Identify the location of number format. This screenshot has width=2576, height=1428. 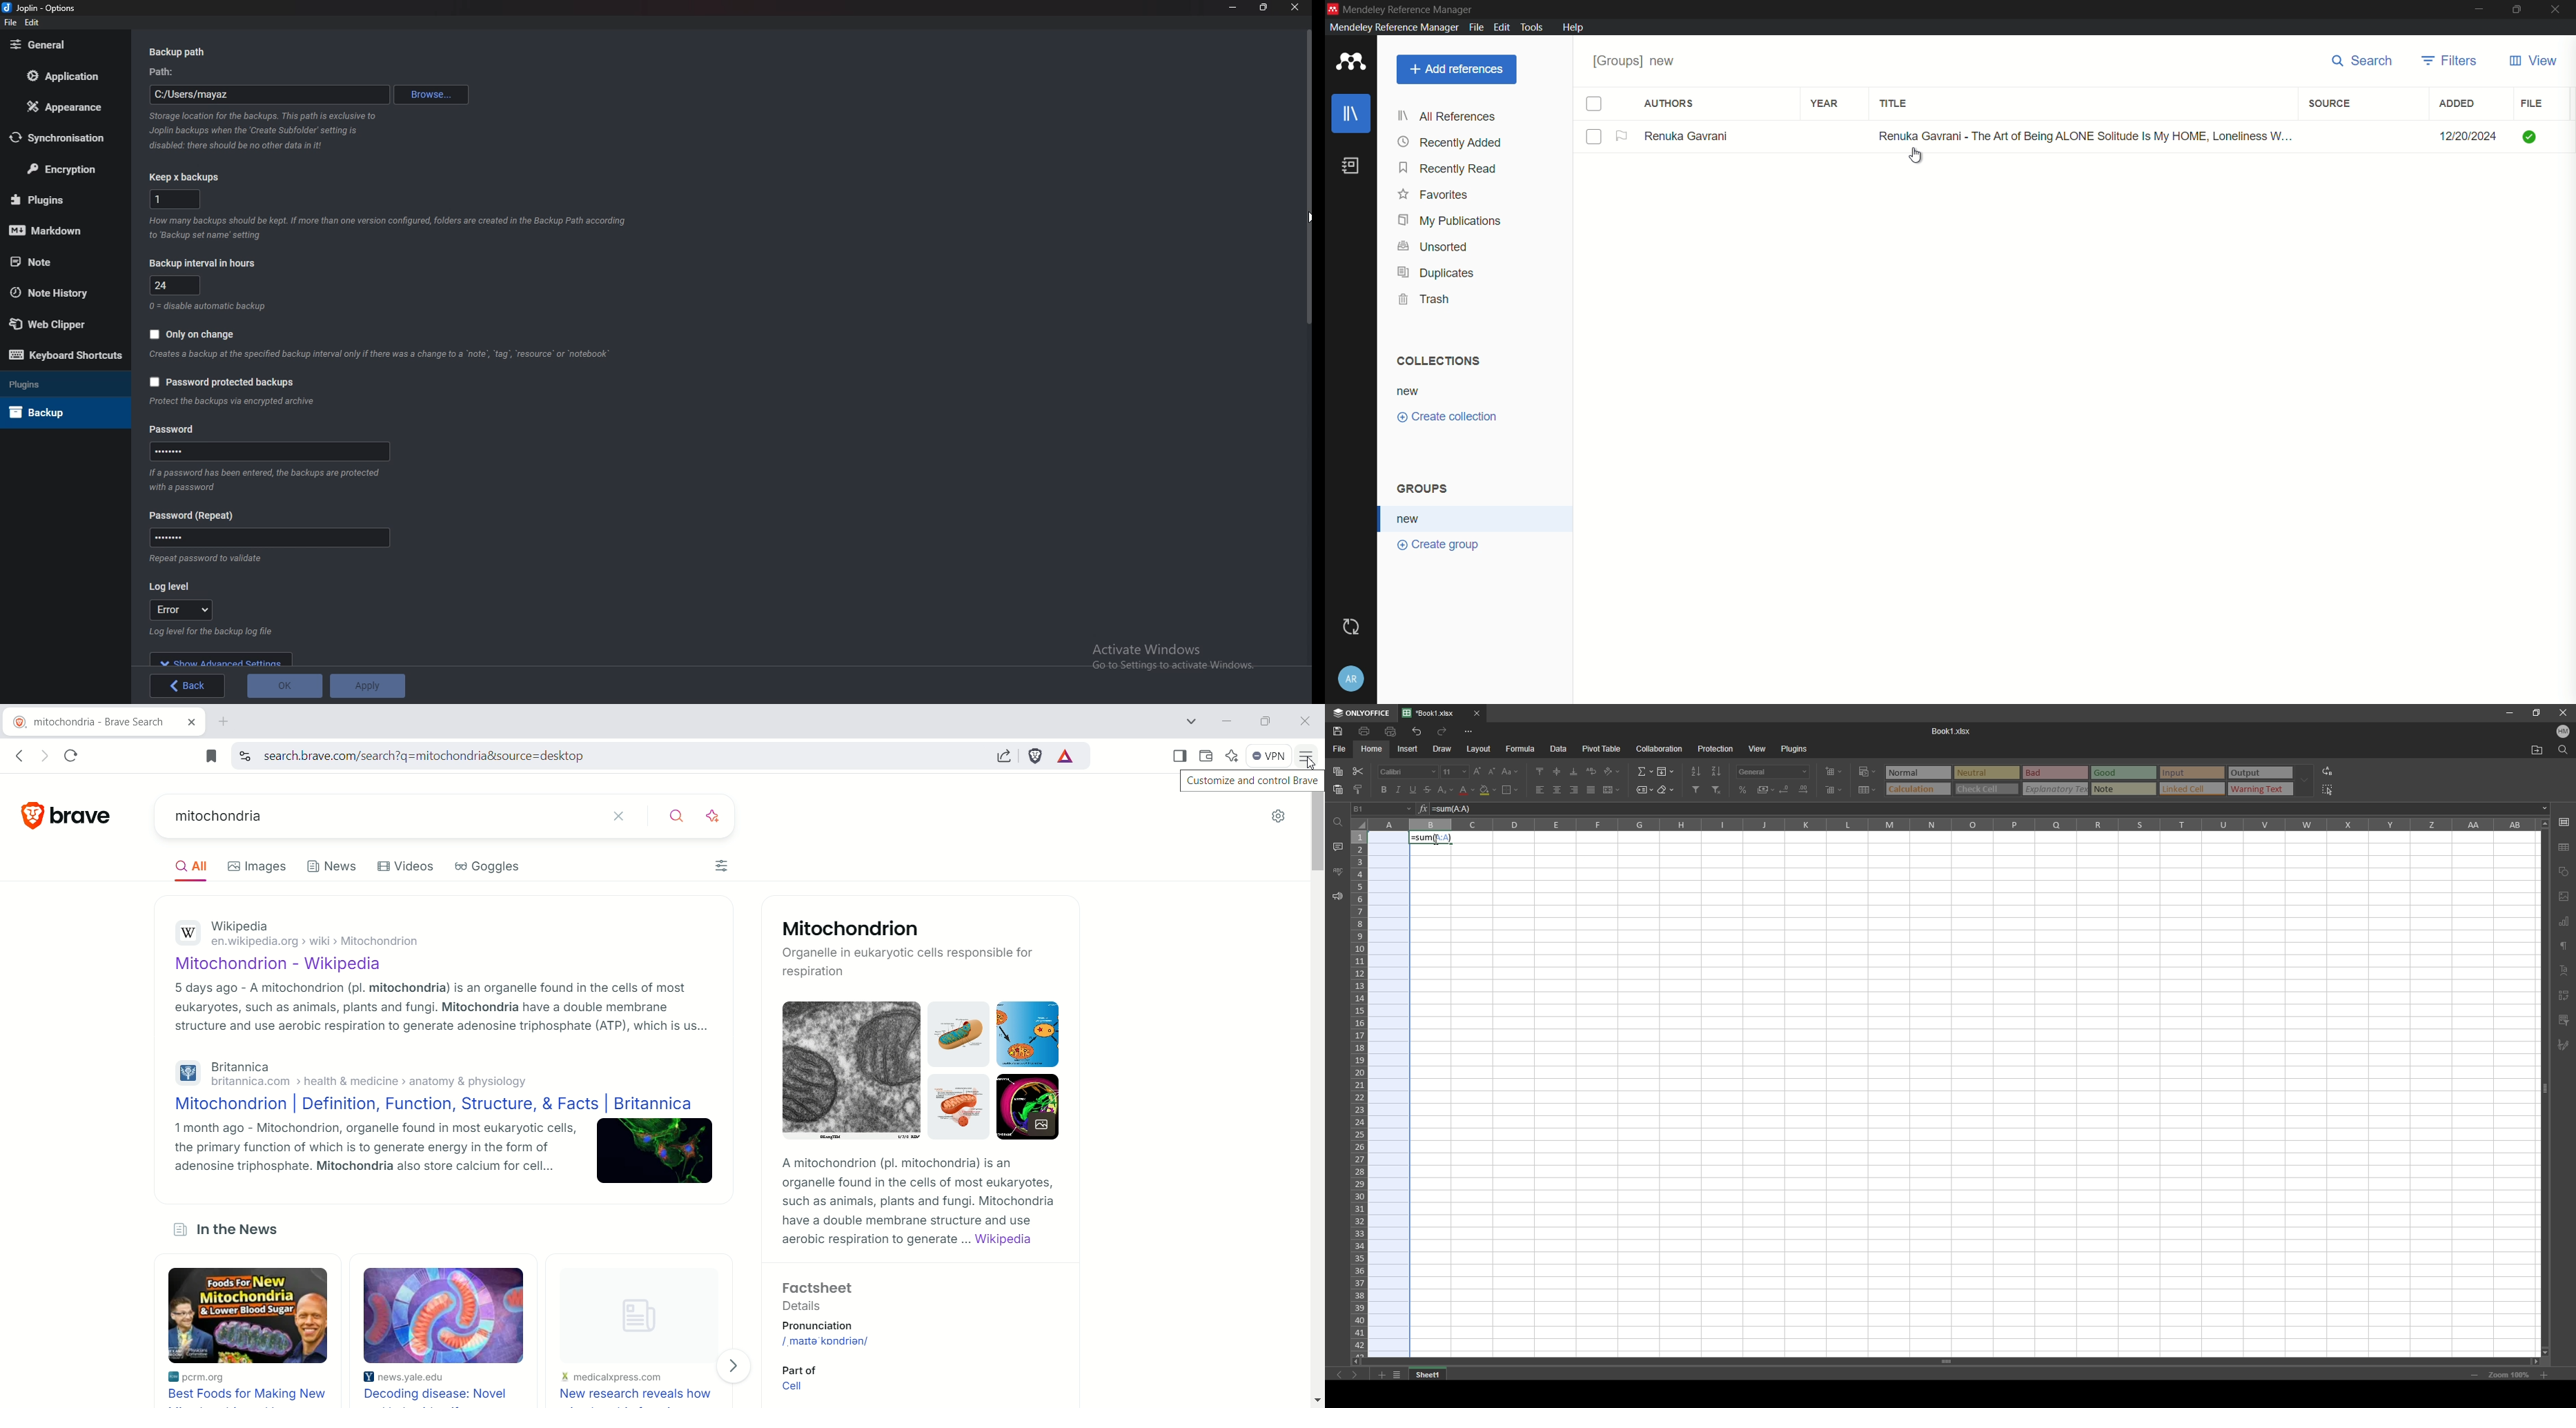
(1773, 772).